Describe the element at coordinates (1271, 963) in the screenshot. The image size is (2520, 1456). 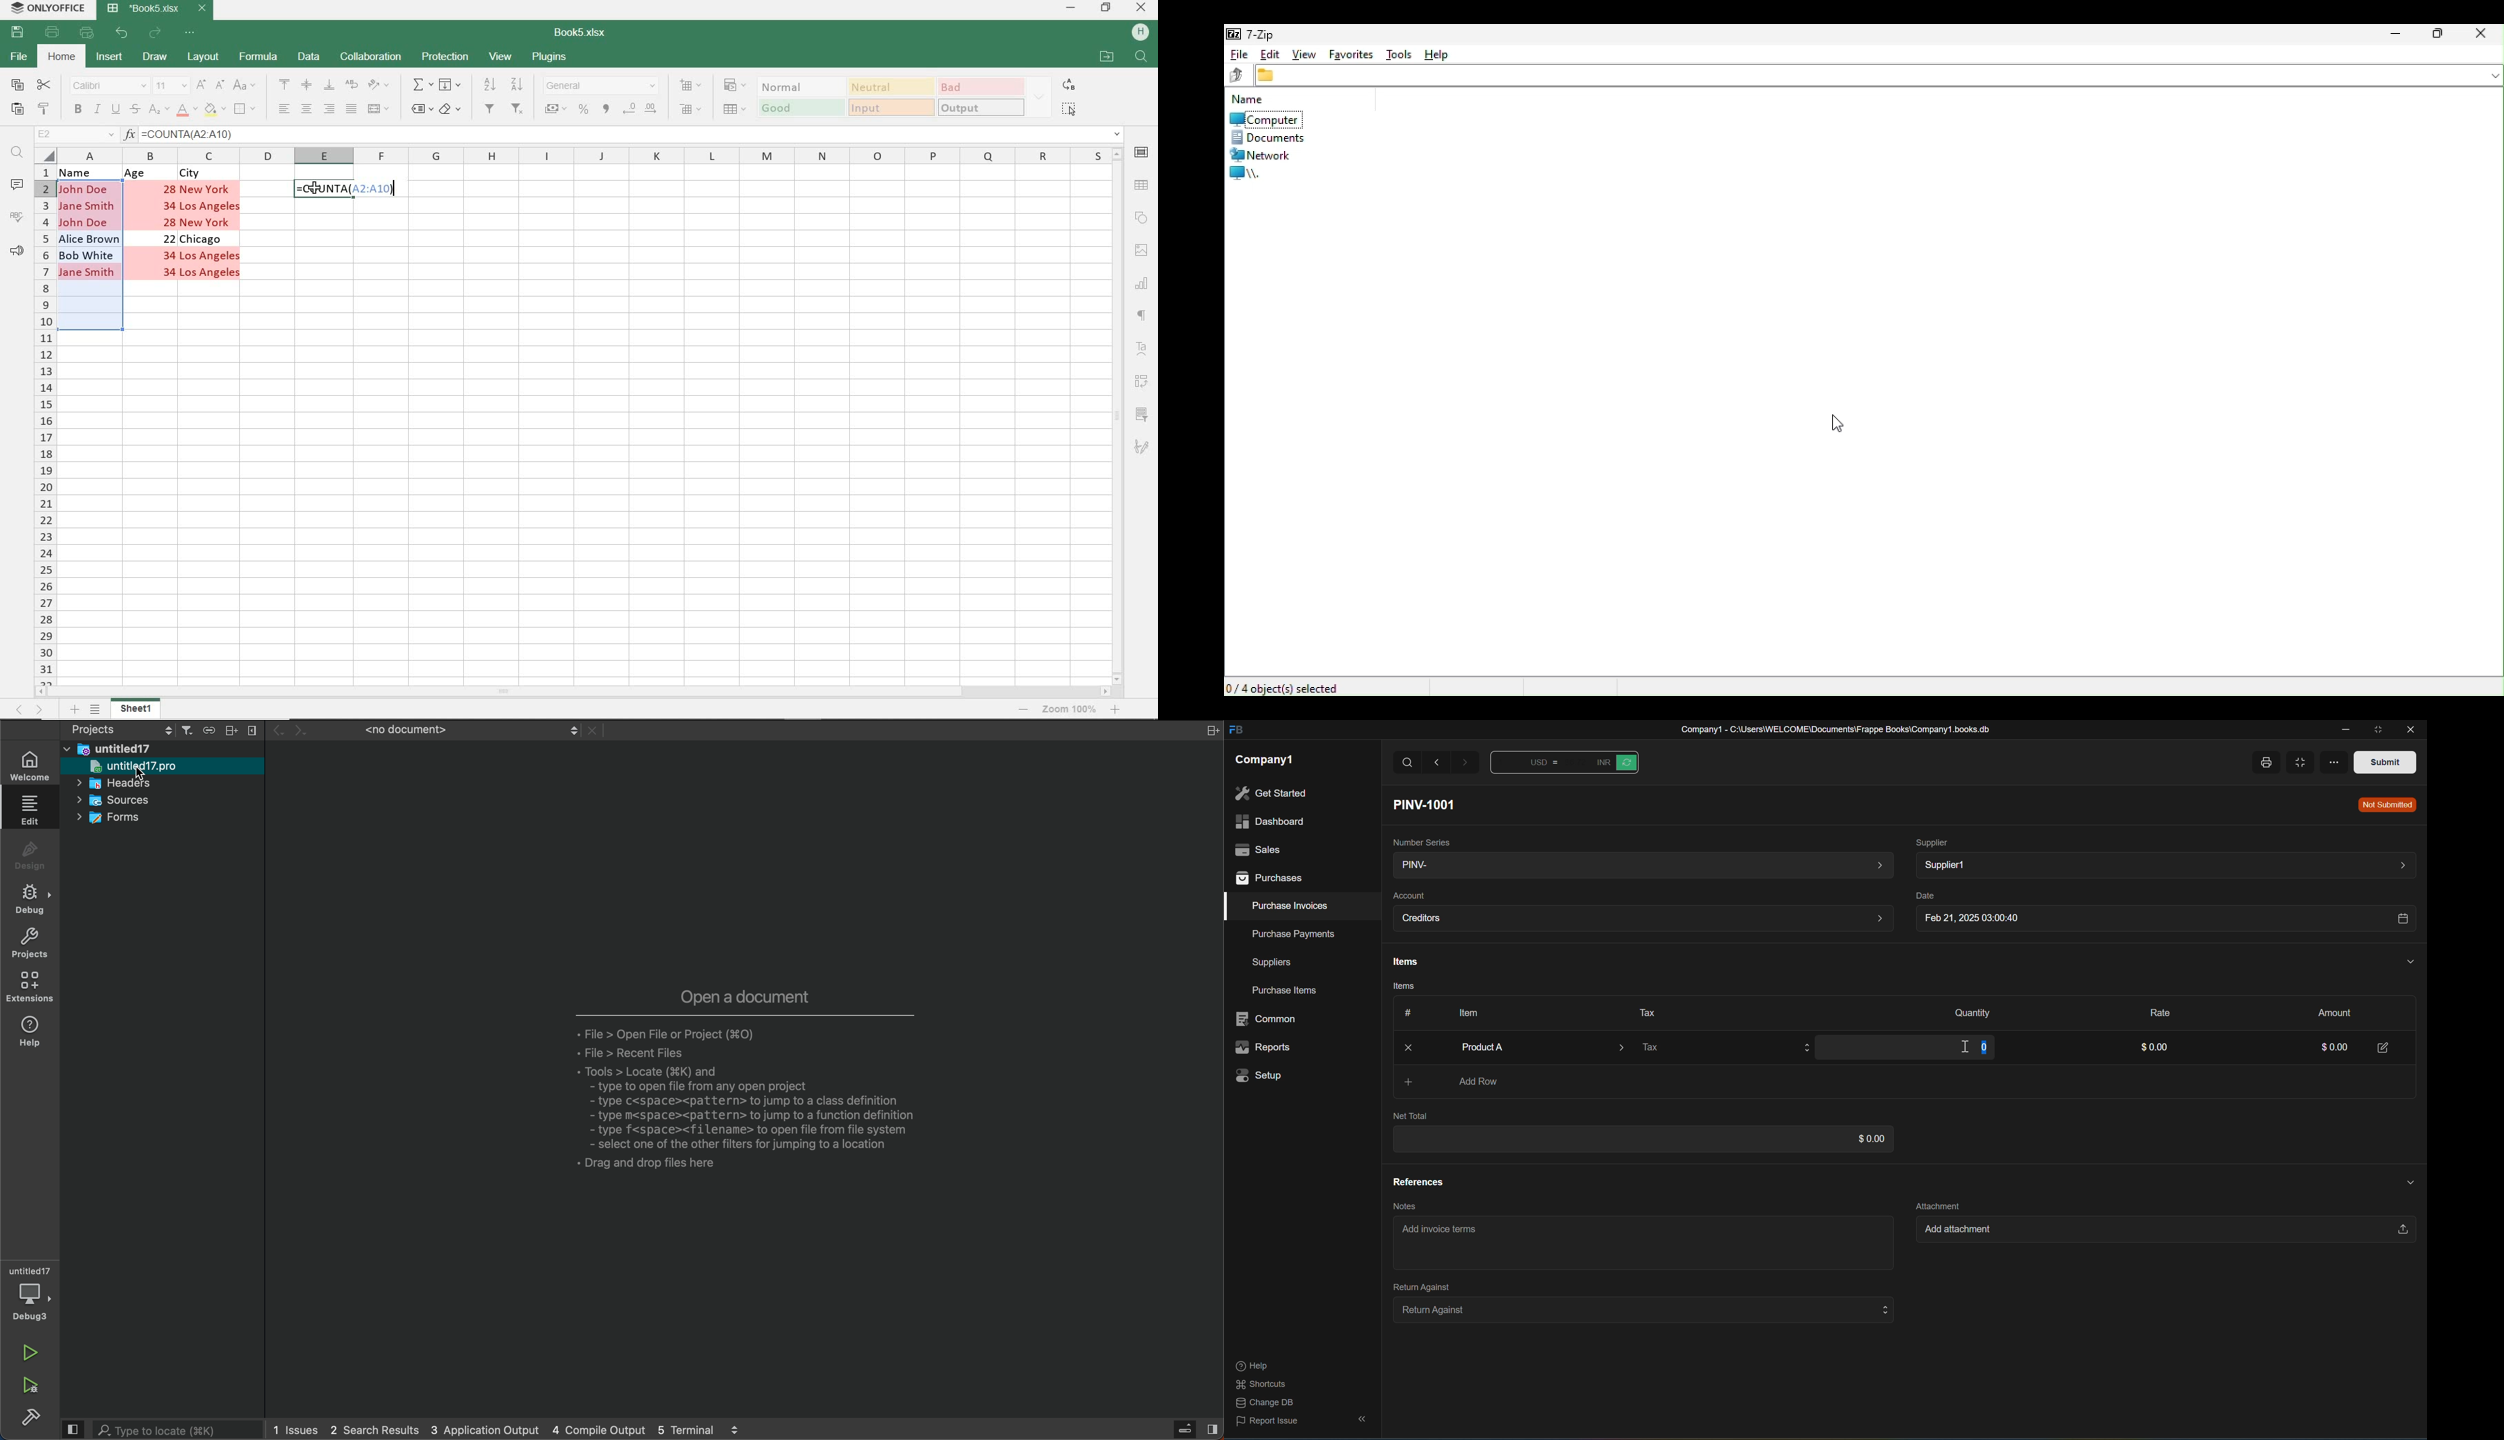
I see `suppliers` at that location.